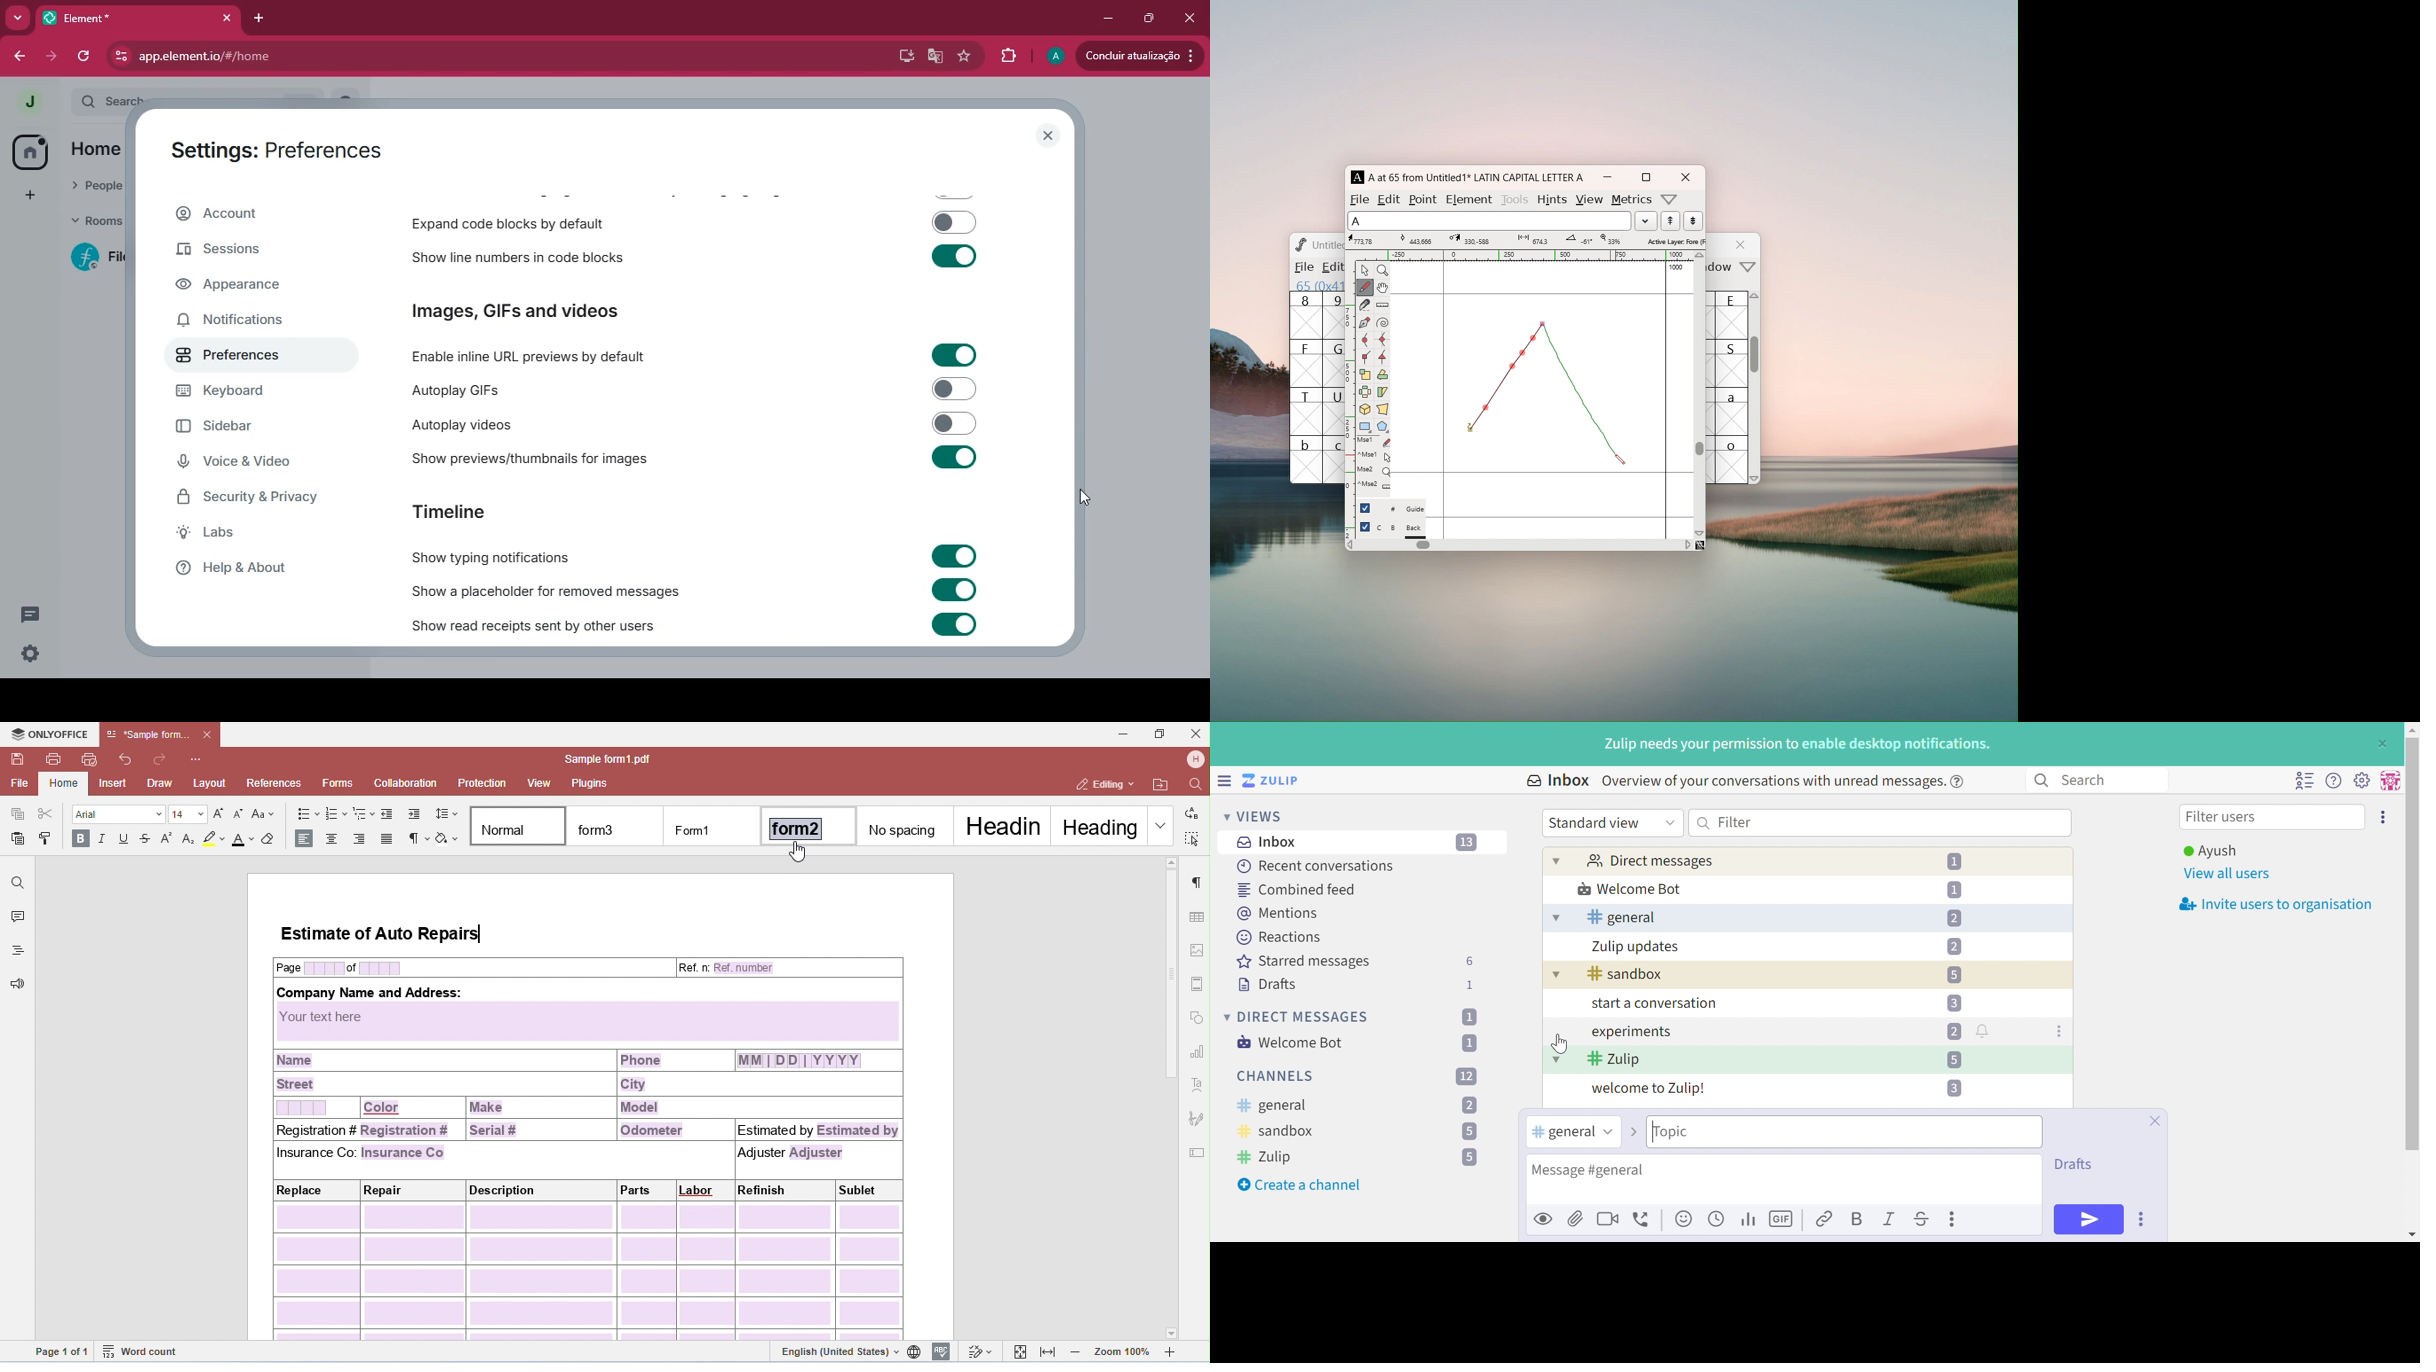 The height and width of the screenshot is (1372, 2436). Describe the element at coordinates (1306, 316) in the screenshot. I see `8` at that location.